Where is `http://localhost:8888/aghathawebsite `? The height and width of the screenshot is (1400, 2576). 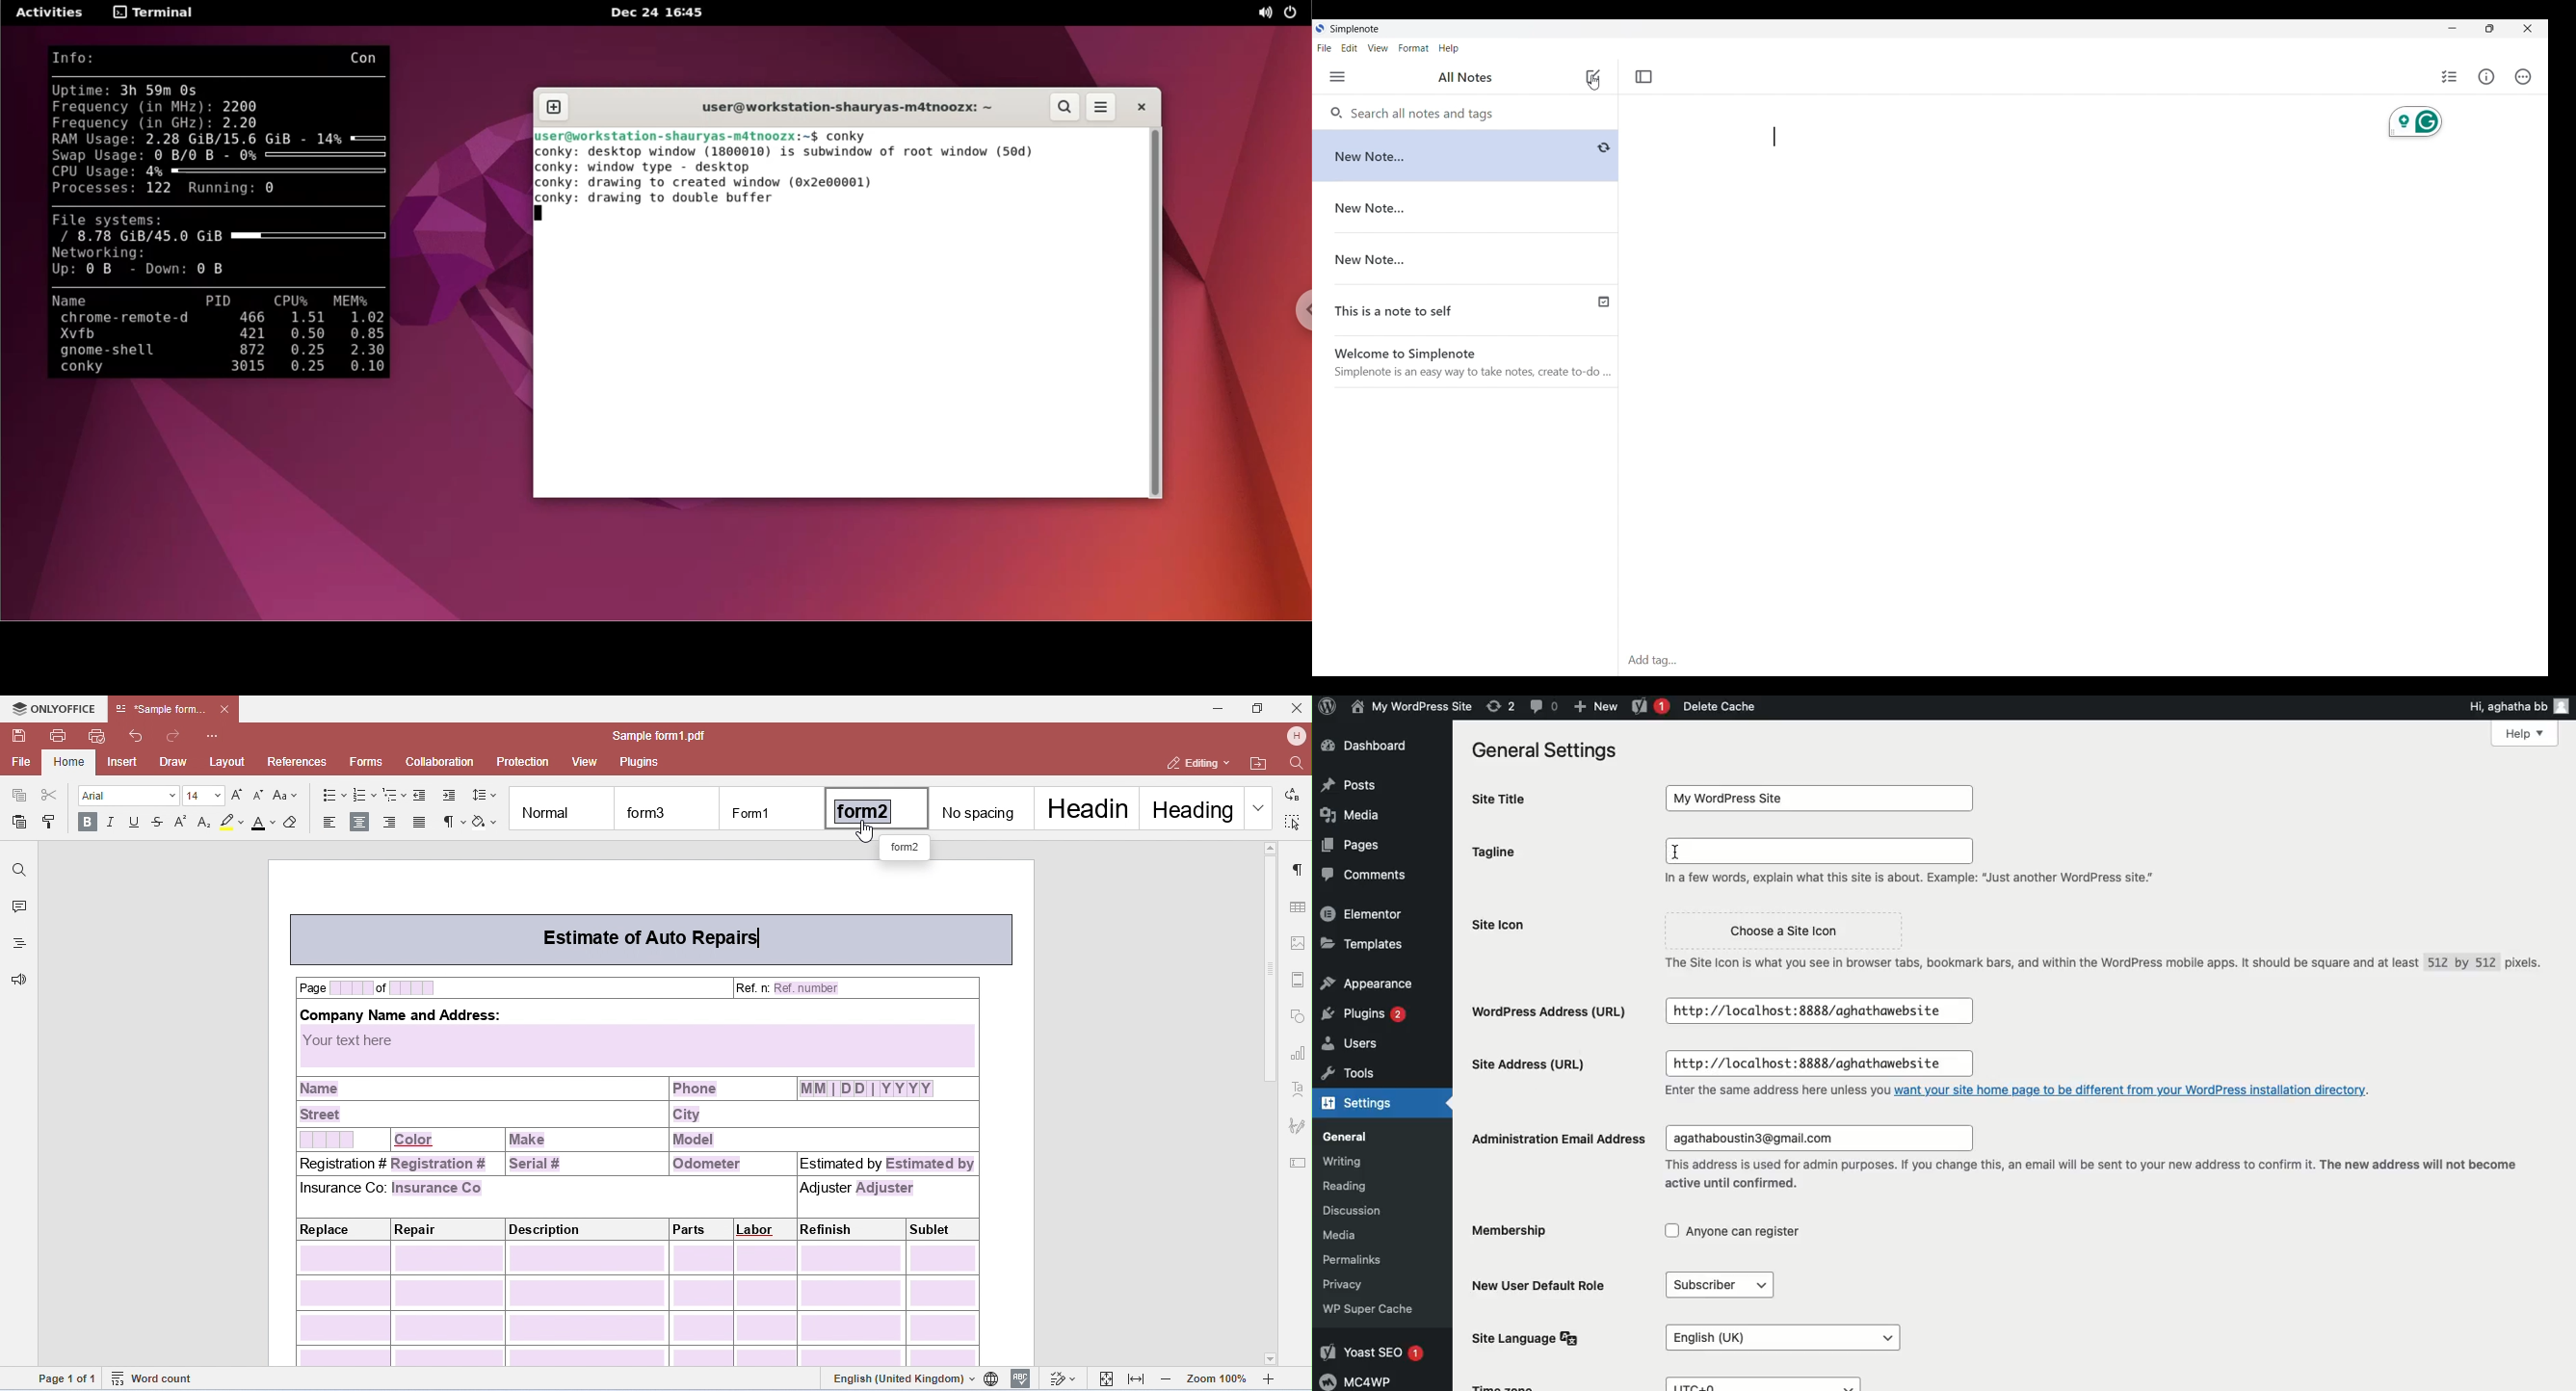 http://localhost:8888/aghathawebsite  is located at coordinates (1826, 1062).